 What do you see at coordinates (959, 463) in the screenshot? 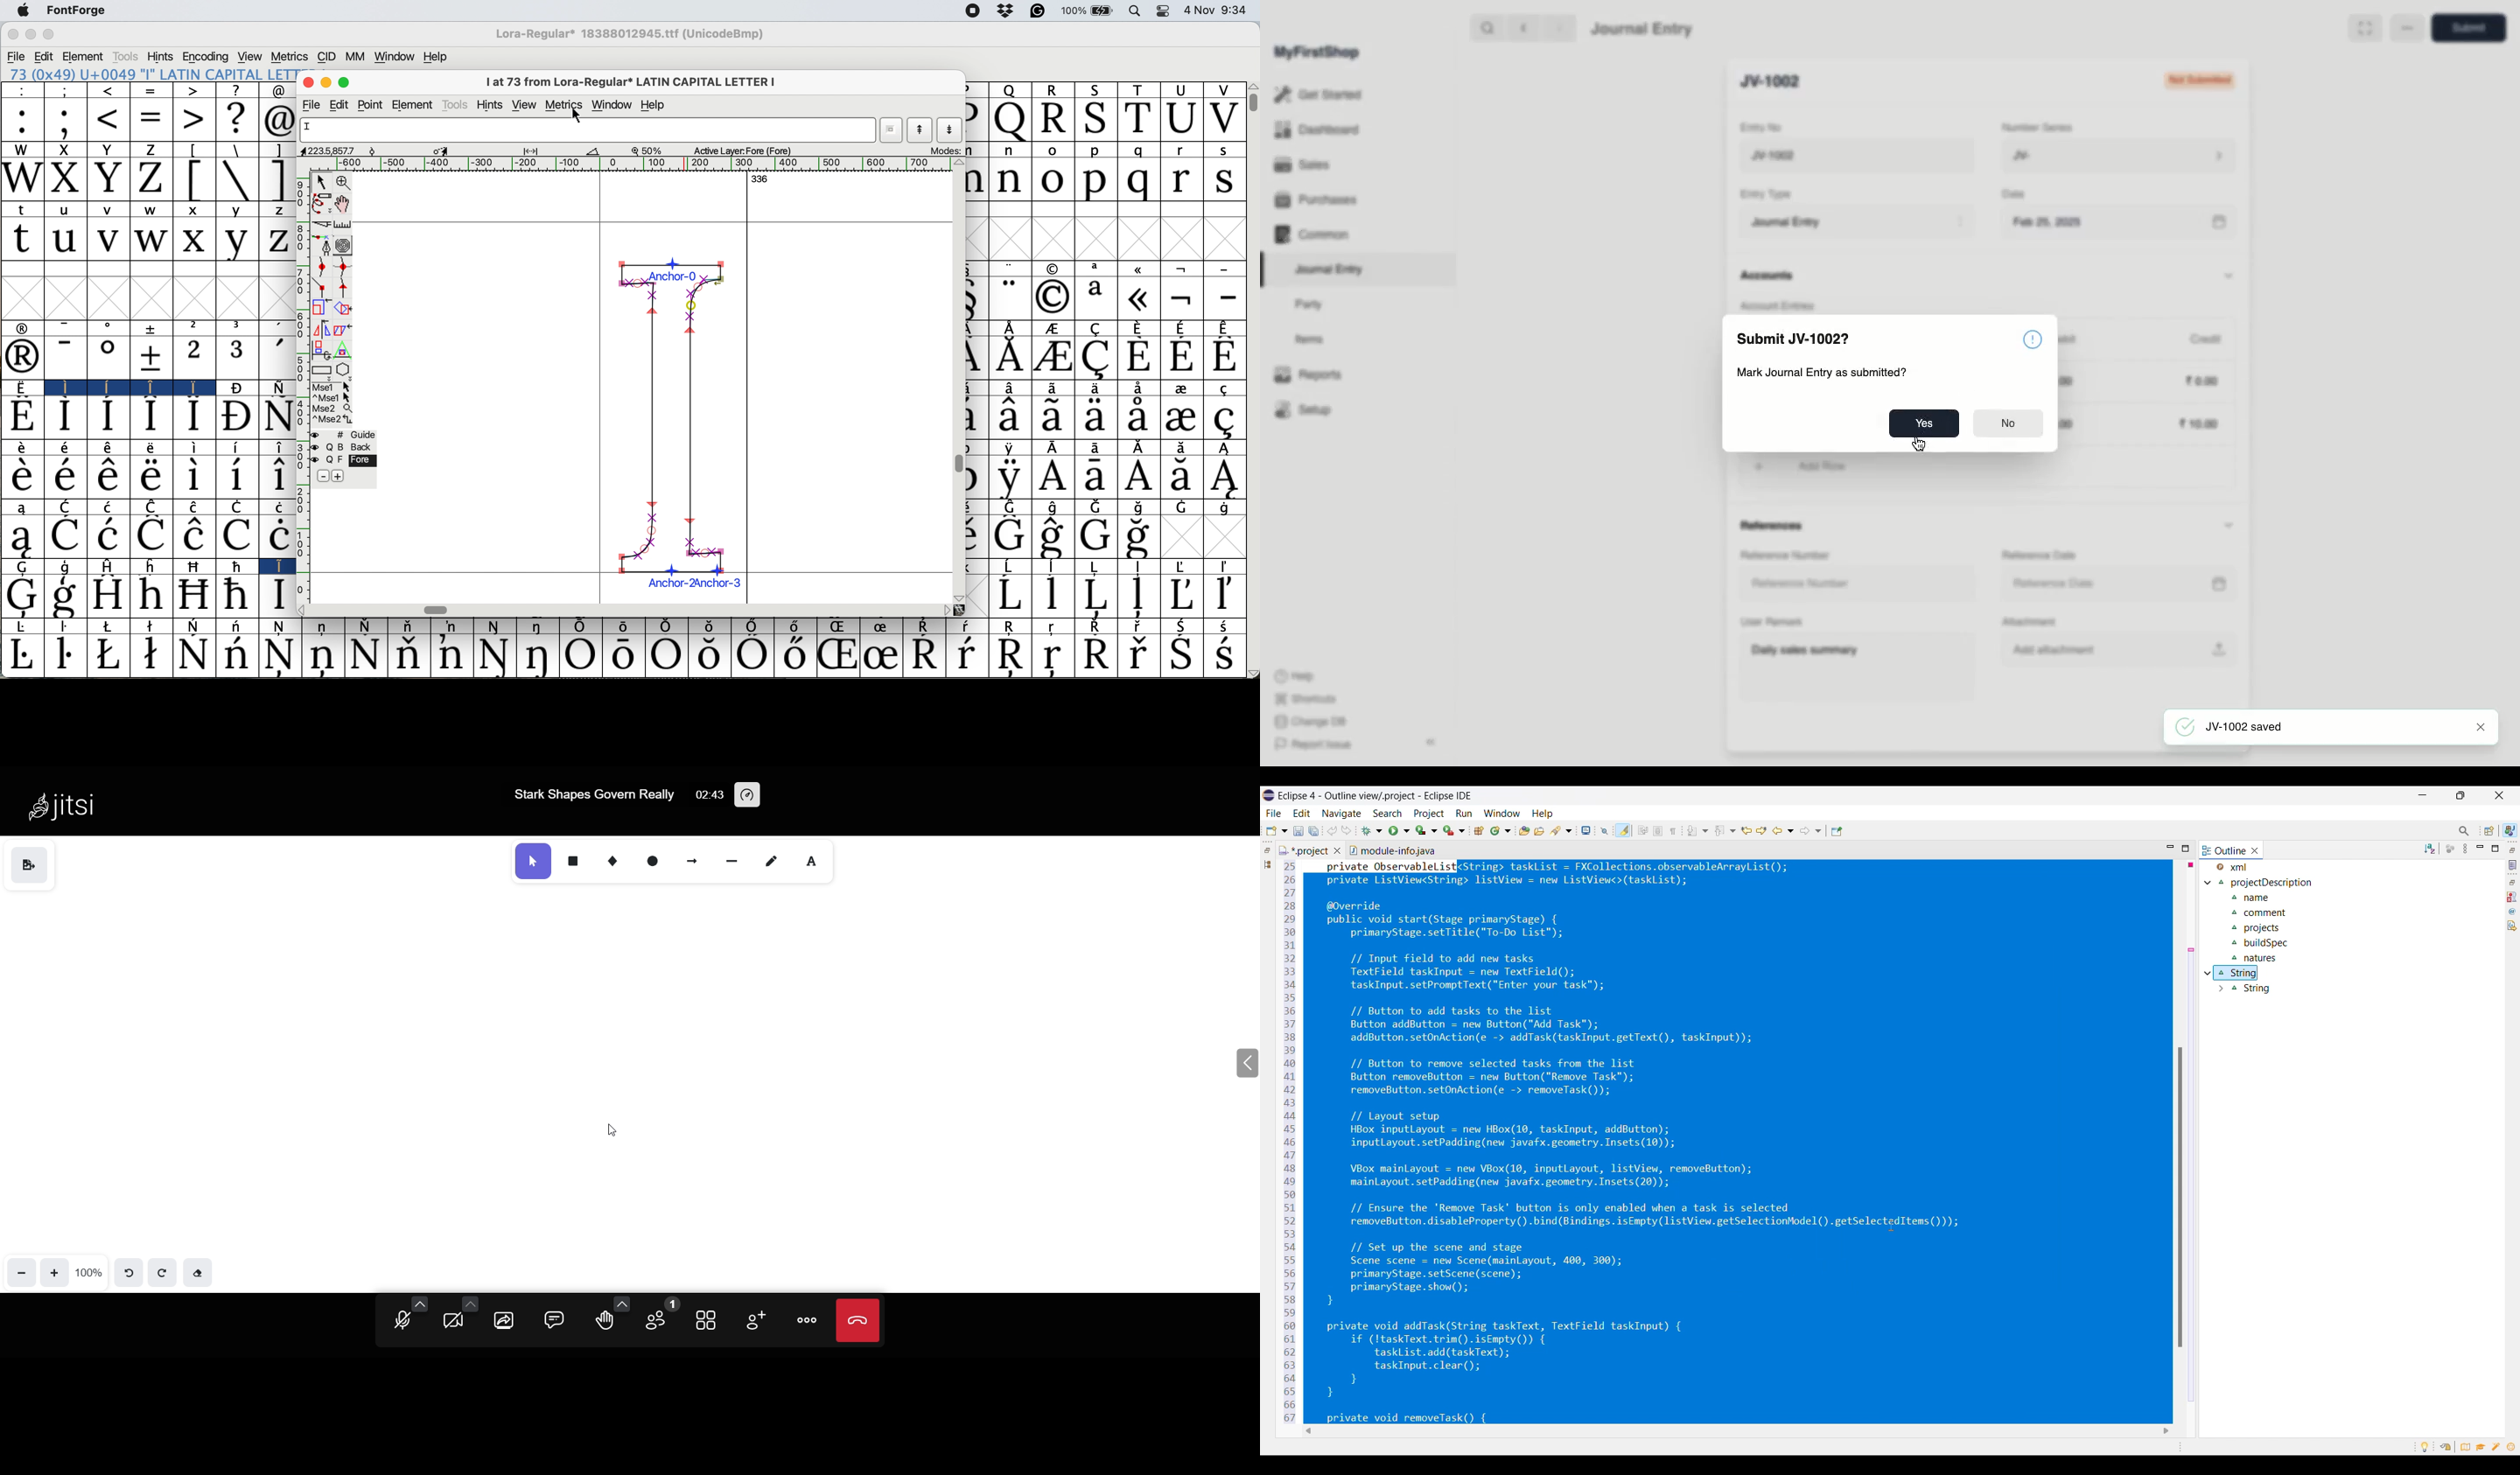
I see `vertical scroll bar` at bounding box center [959, 463].